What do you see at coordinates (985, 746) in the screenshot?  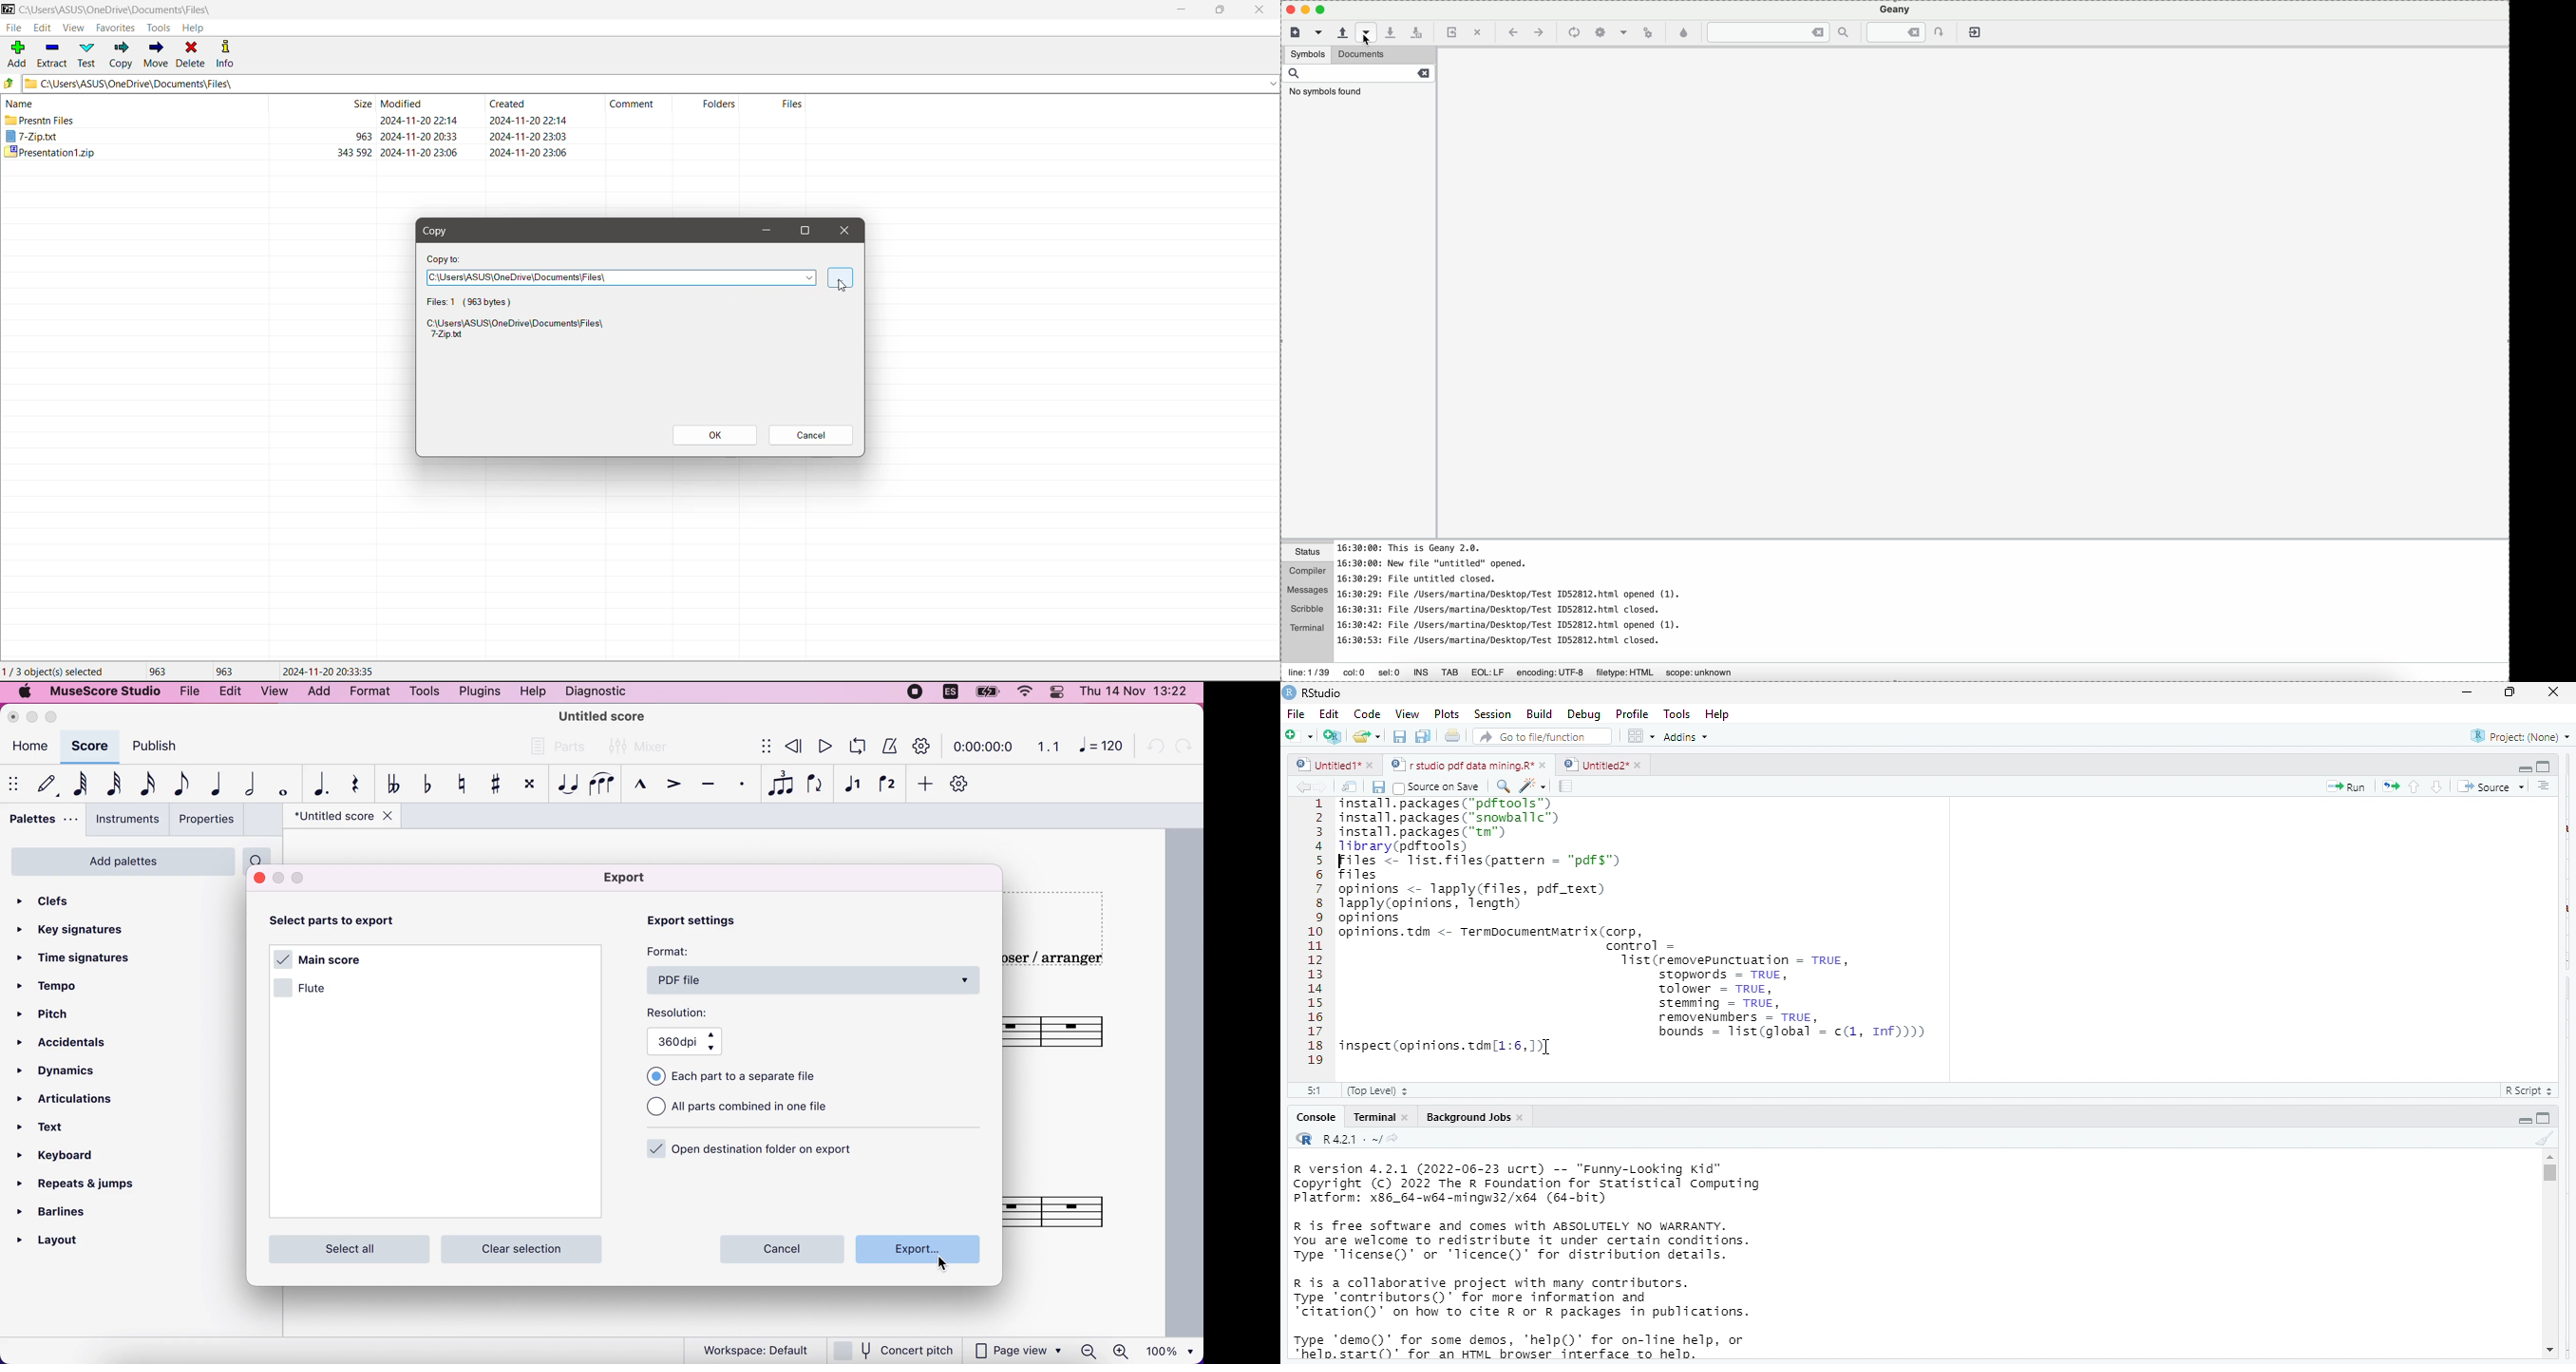 I see `time` at bounding box center [985, 746].